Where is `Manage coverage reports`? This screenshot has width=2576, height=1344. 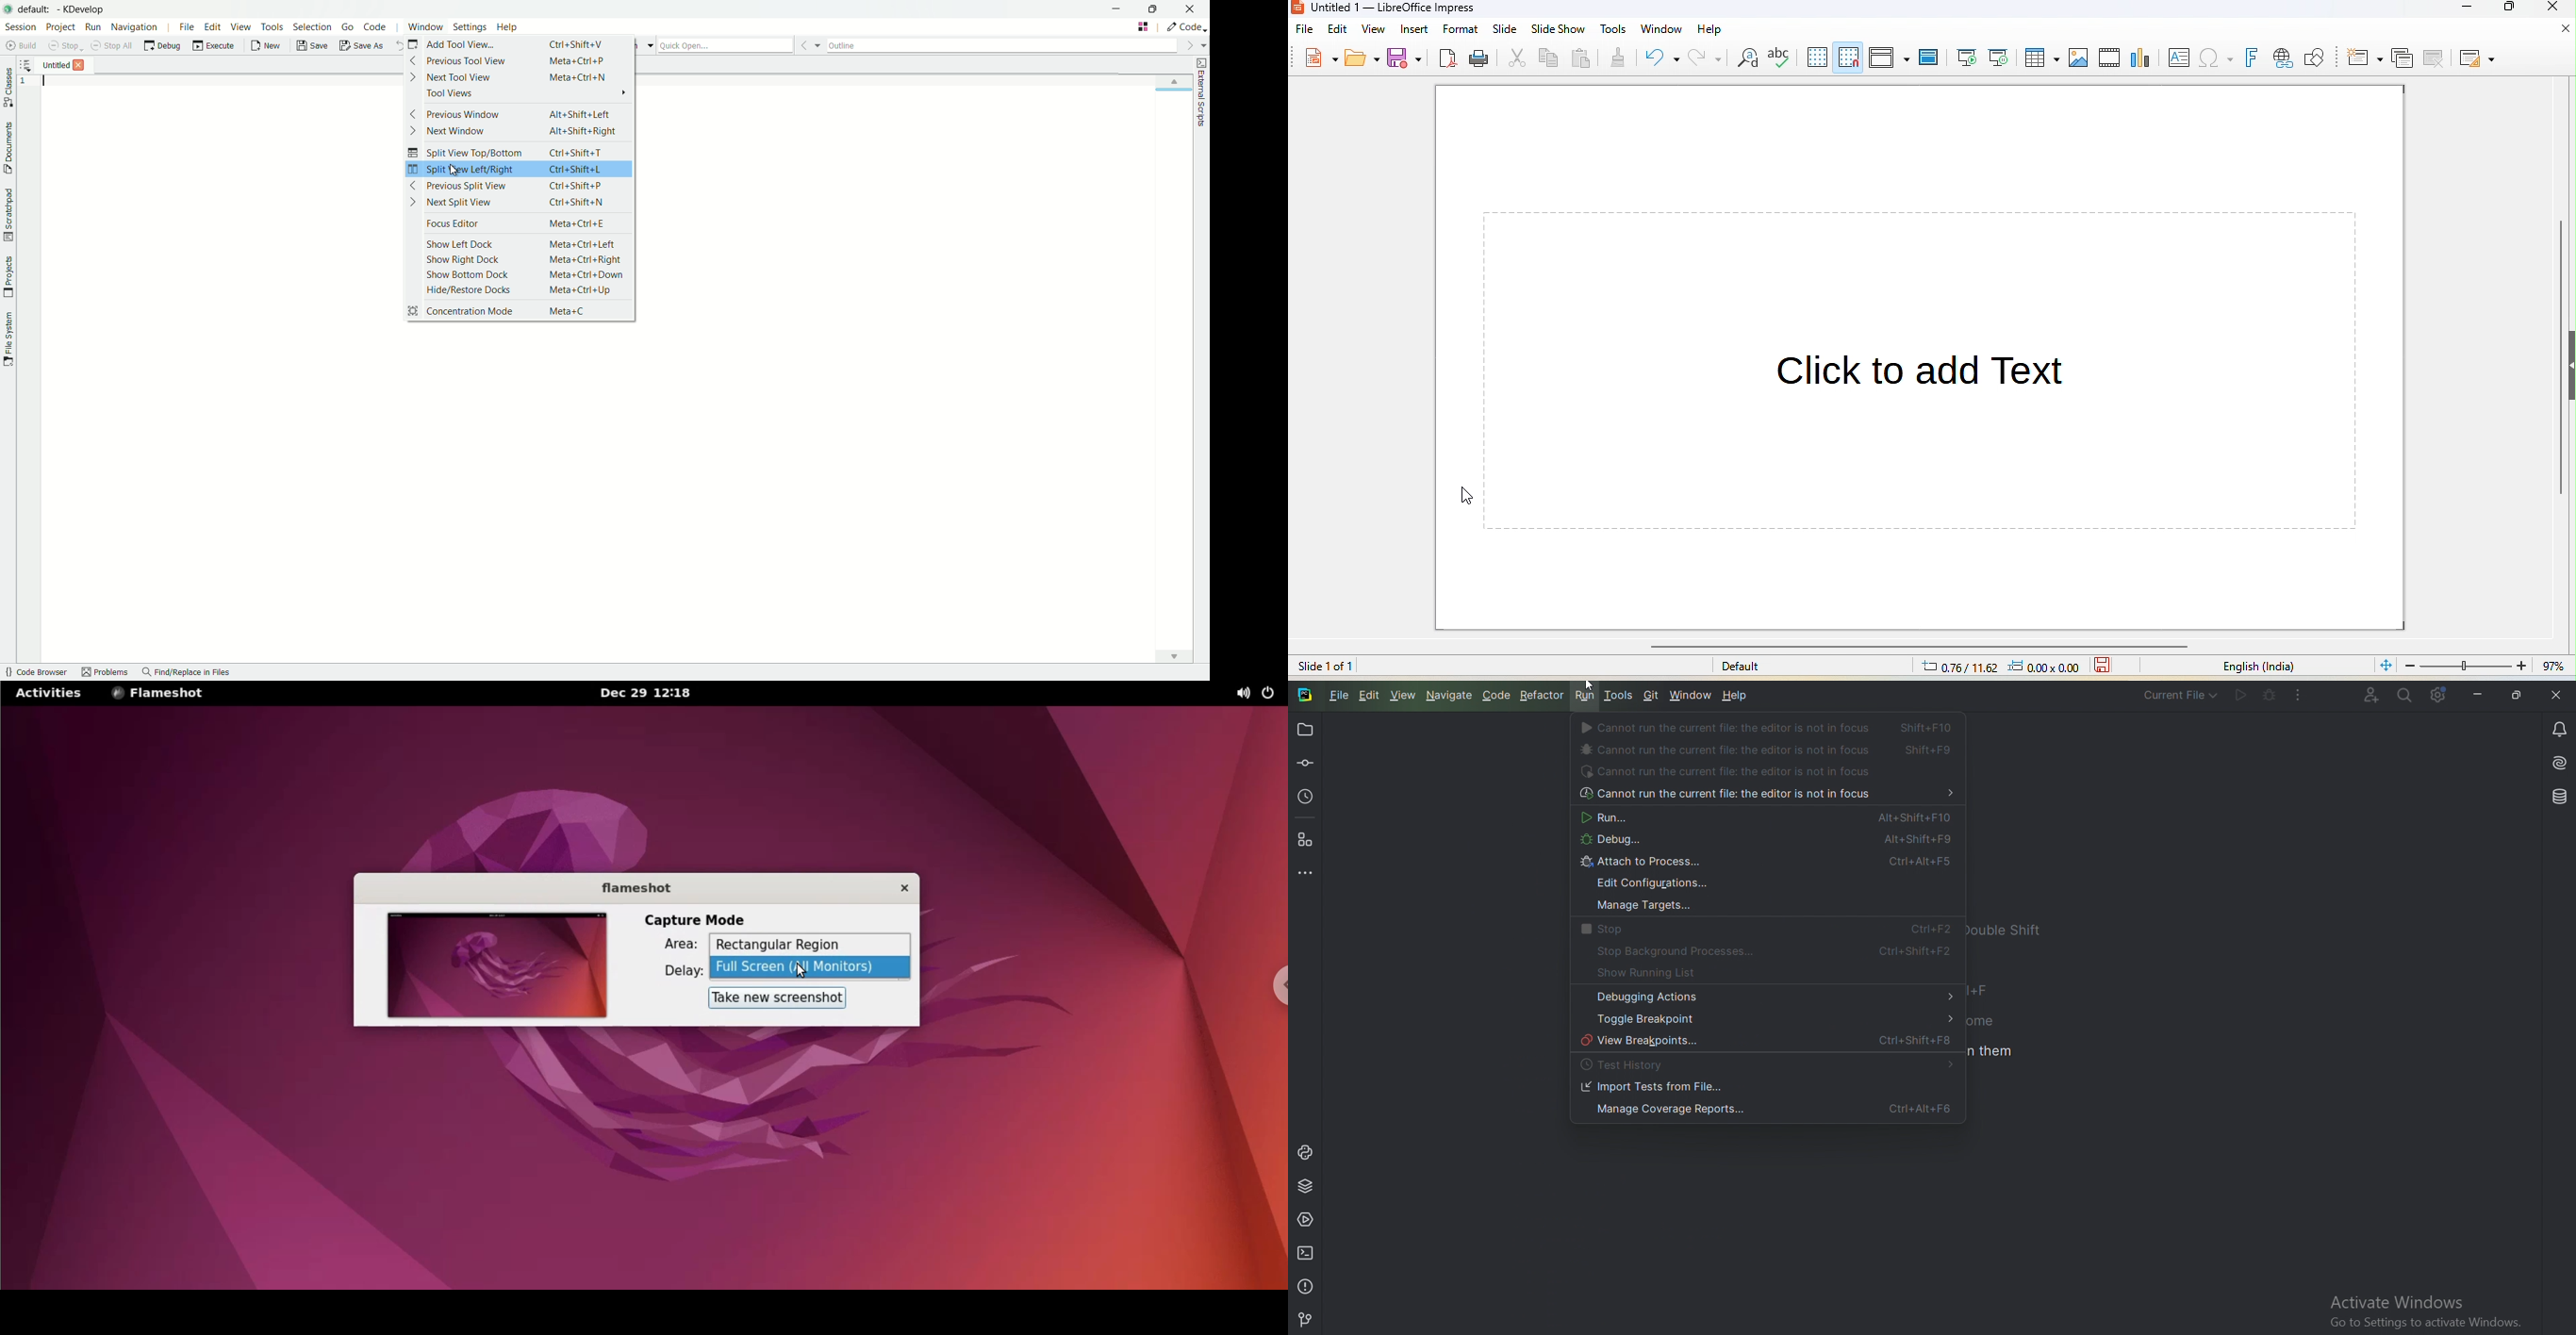 Manage coverage reports is located at coordinates (1764, 1111).